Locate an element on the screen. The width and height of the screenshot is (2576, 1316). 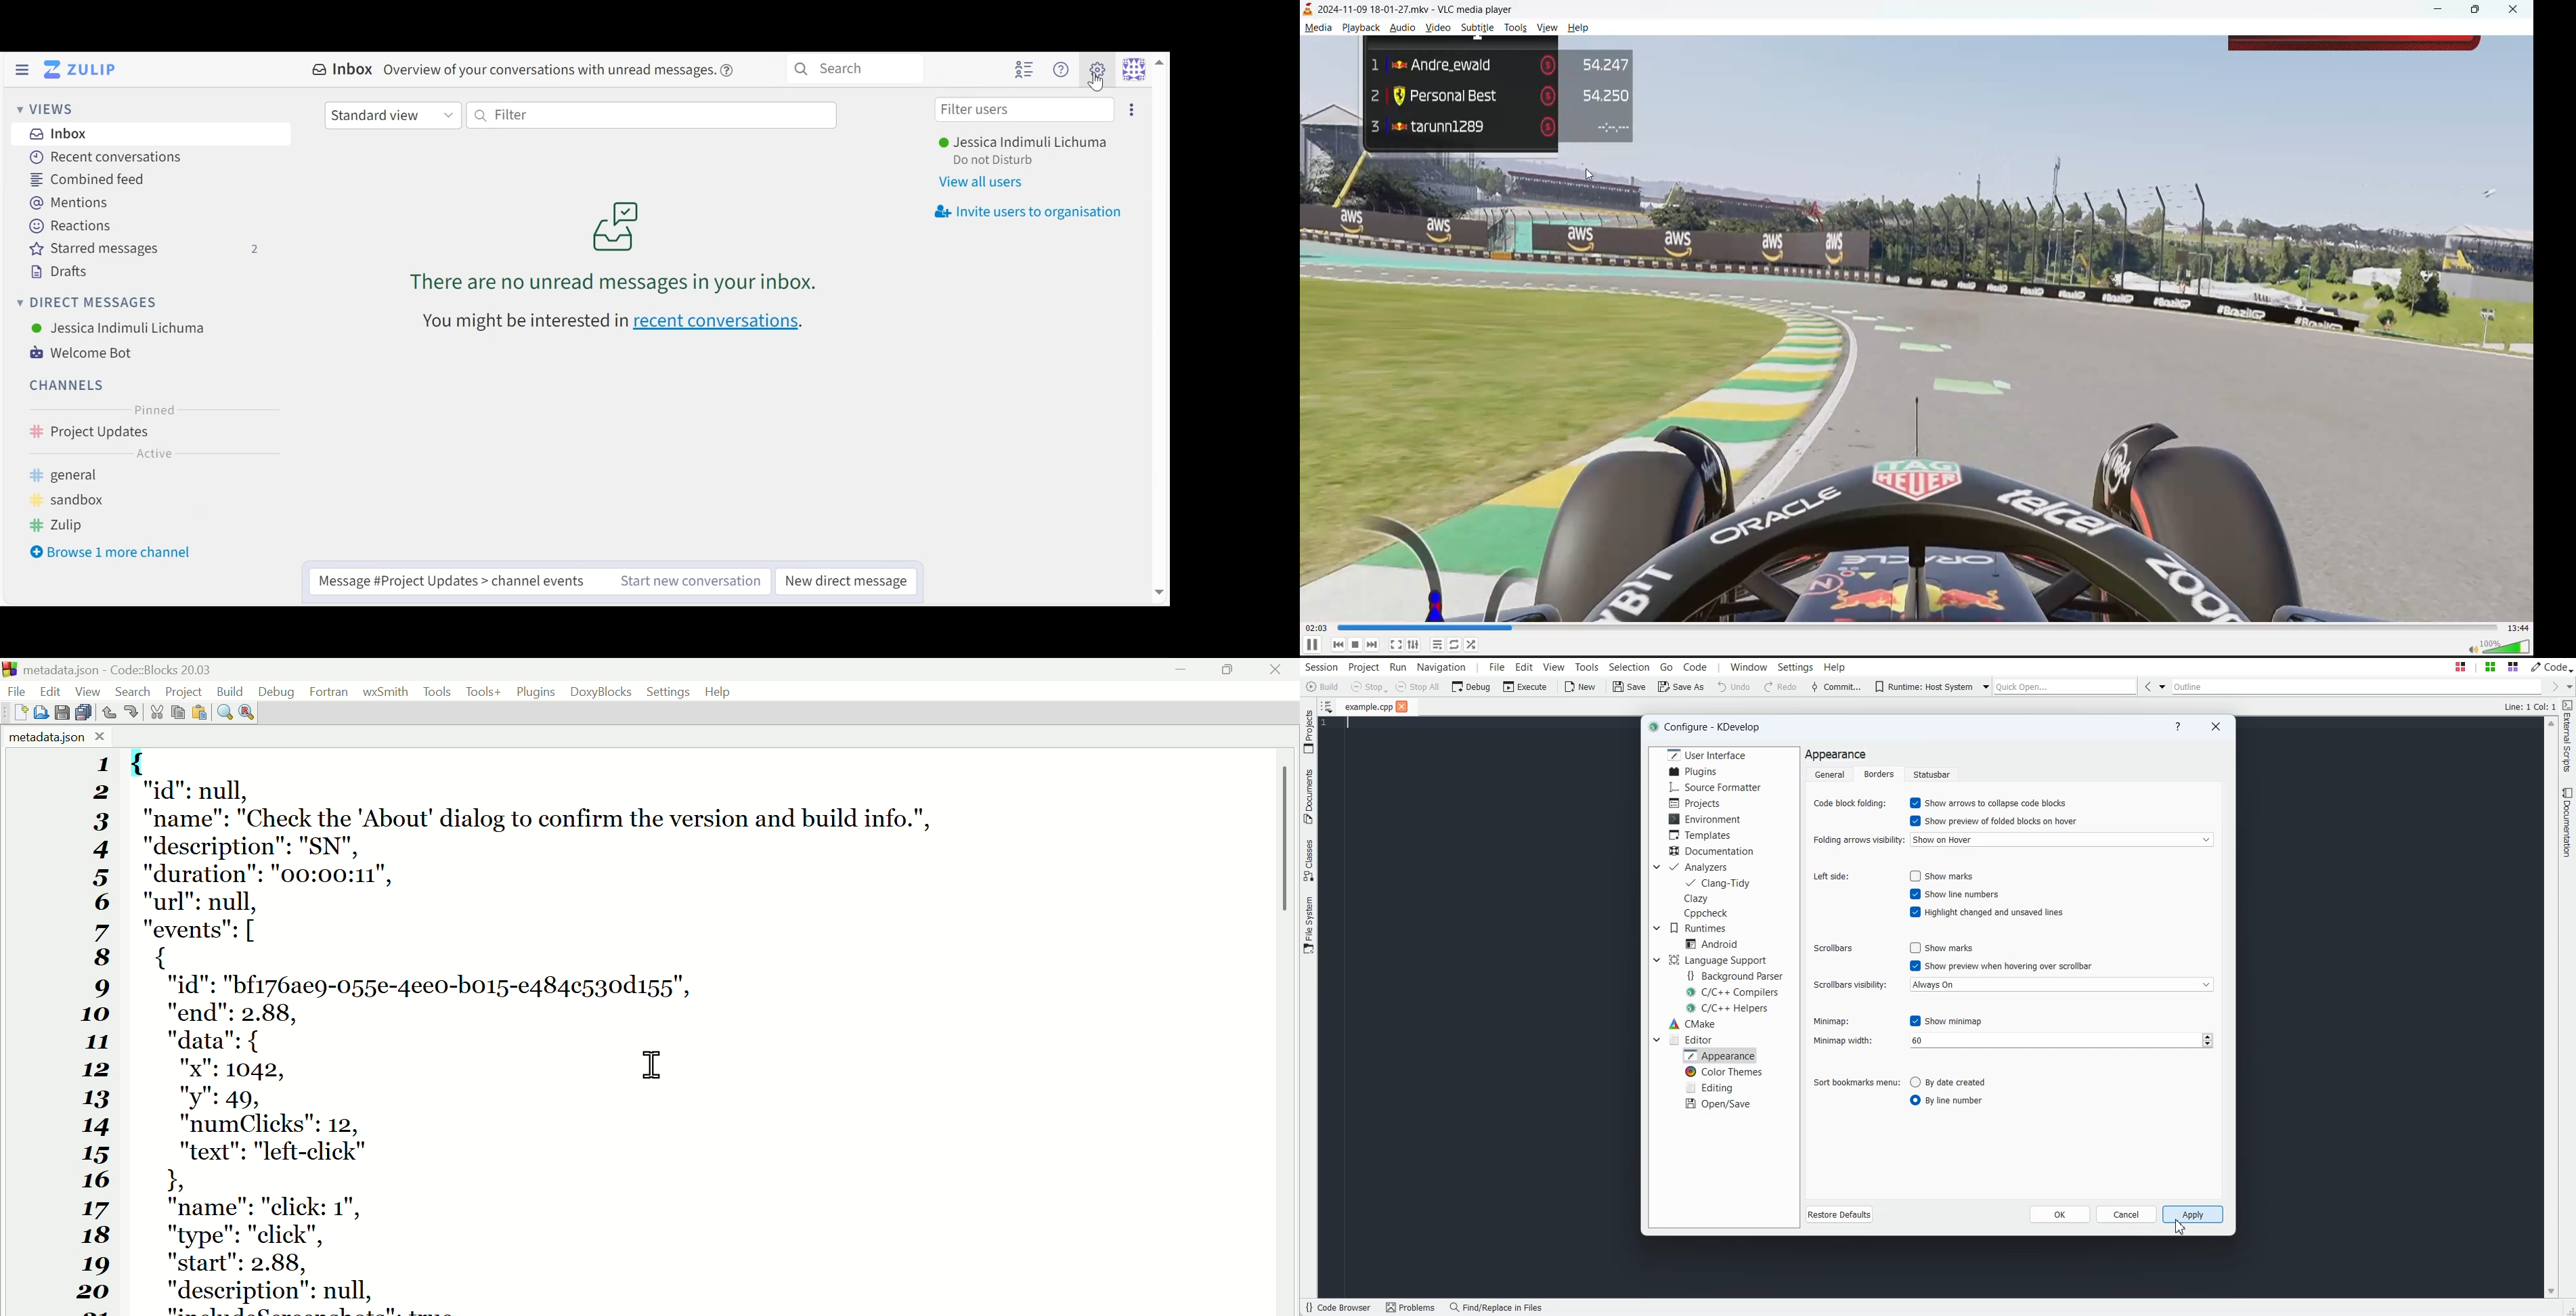
next is located at coordinates (1377, 645).